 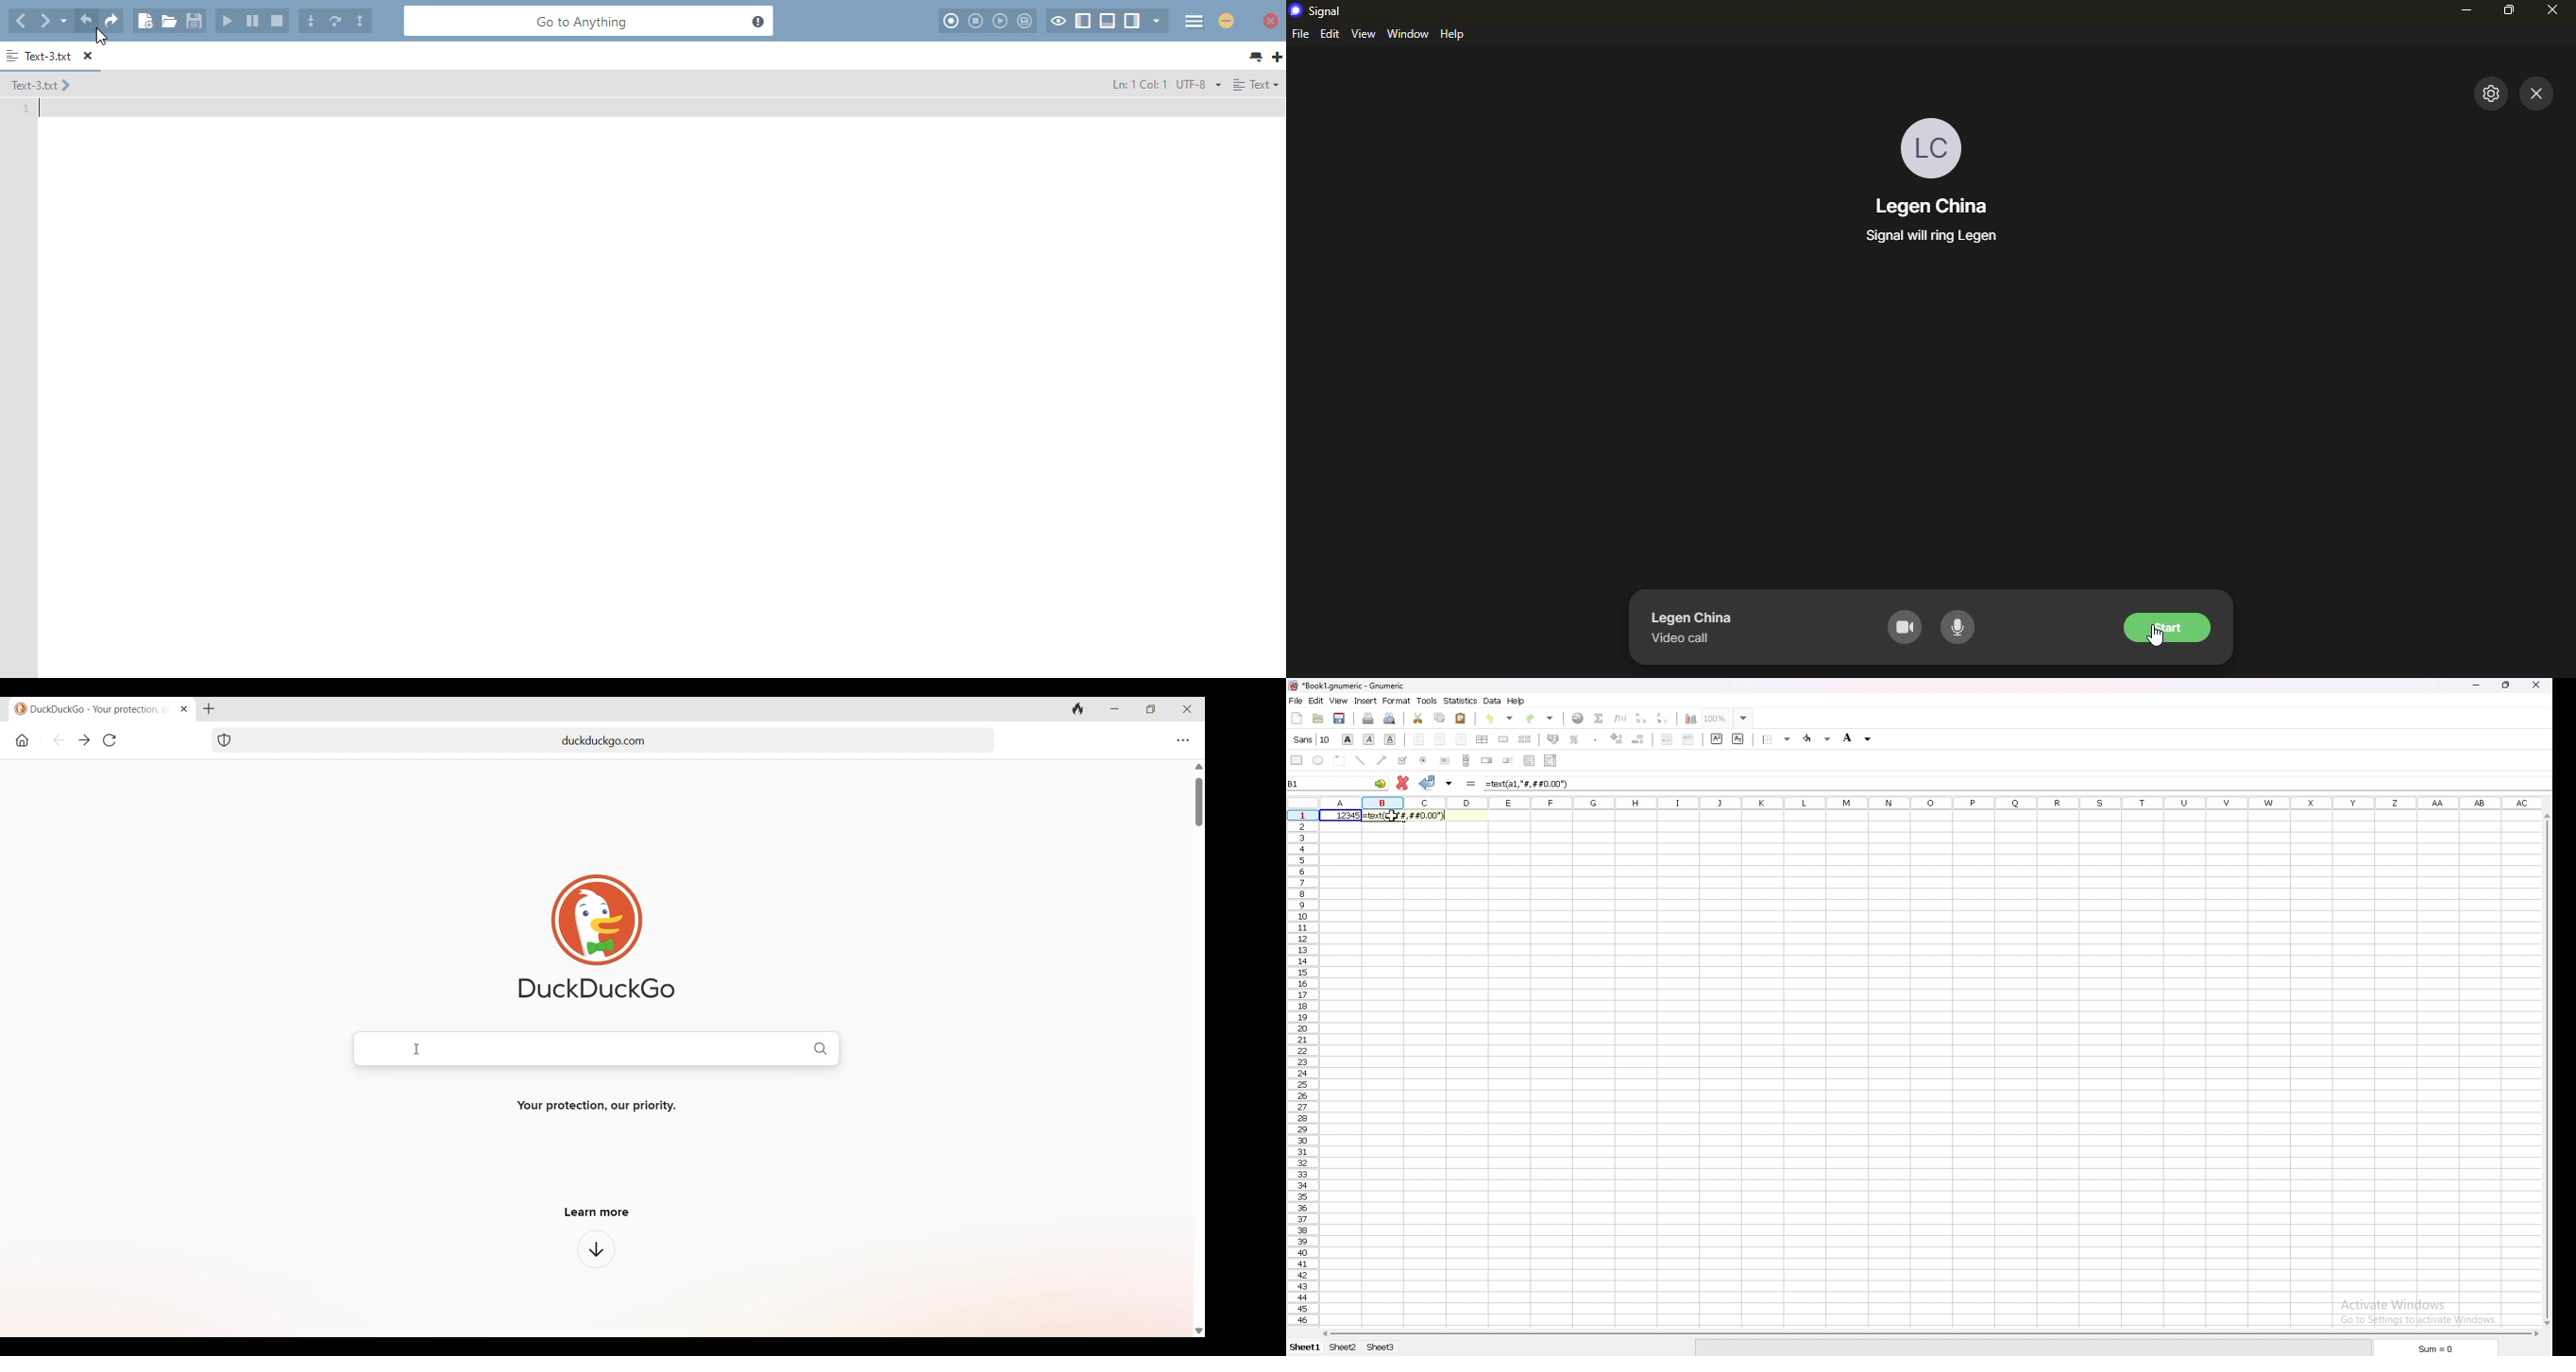 I want to click on show specific sidebar/tab, so click(x=1157, y=21).